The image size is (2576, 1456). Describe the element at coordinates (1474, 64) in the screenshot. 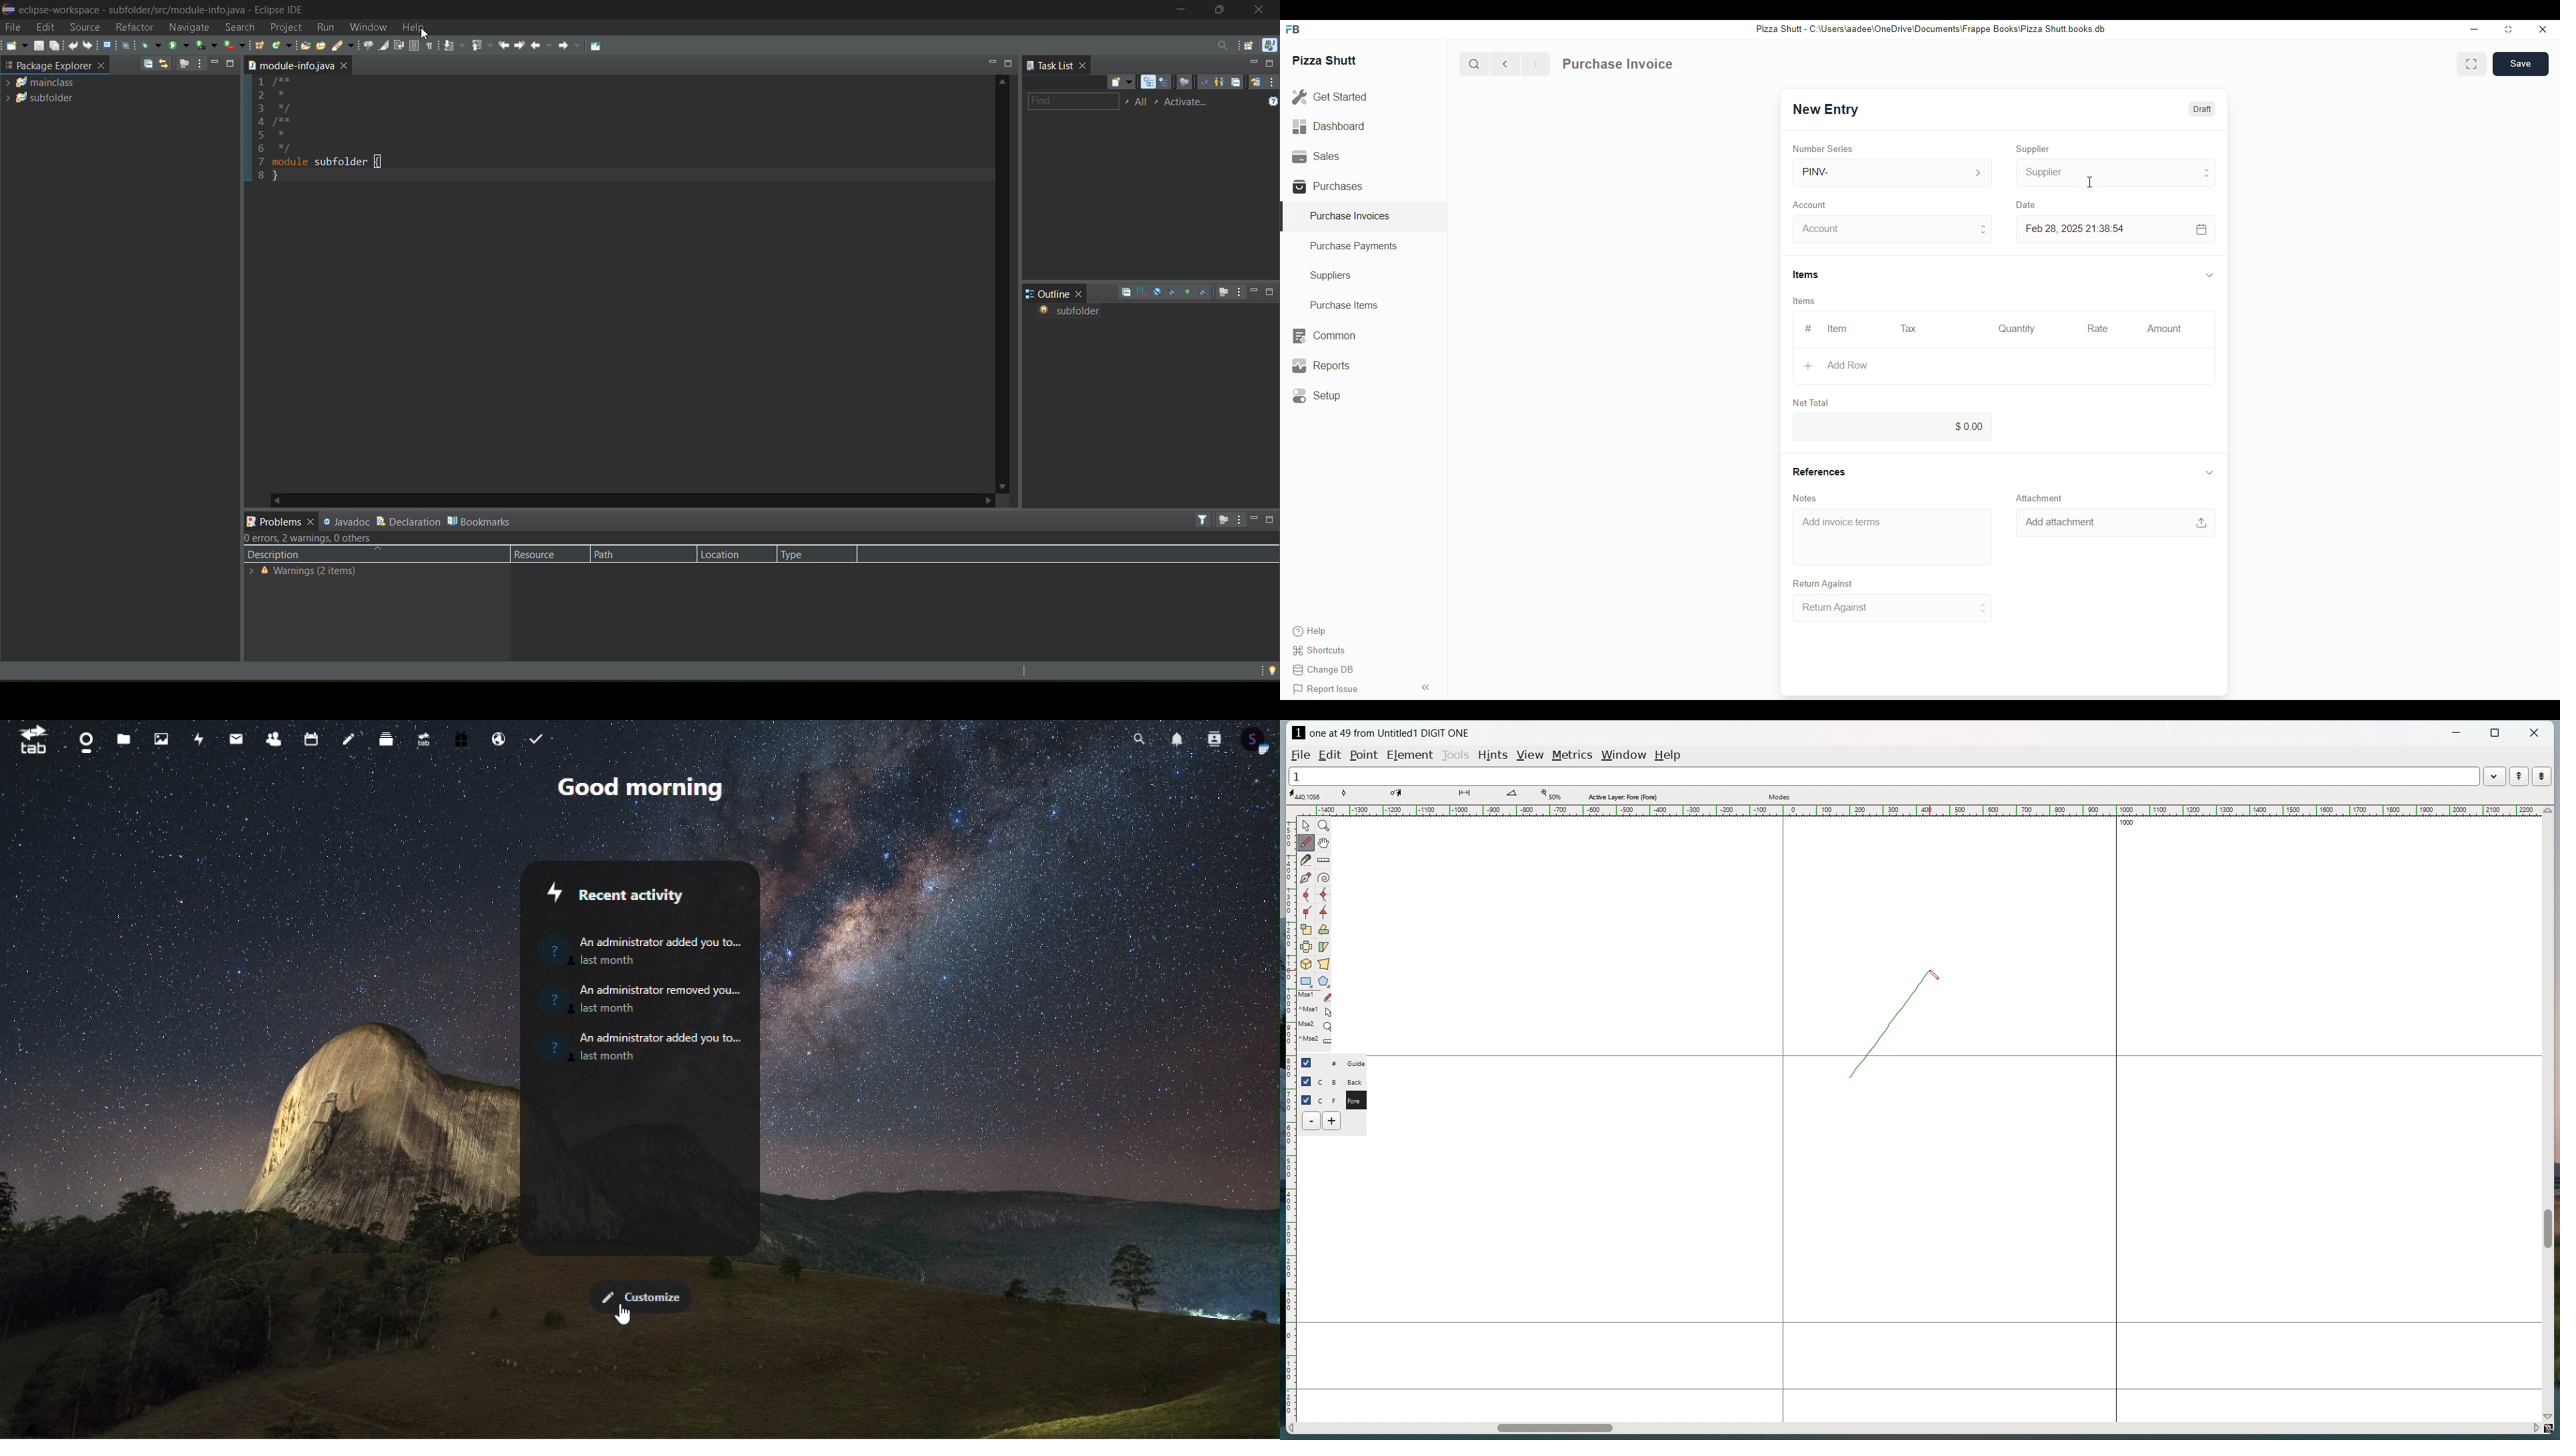

I see `search` at that location.